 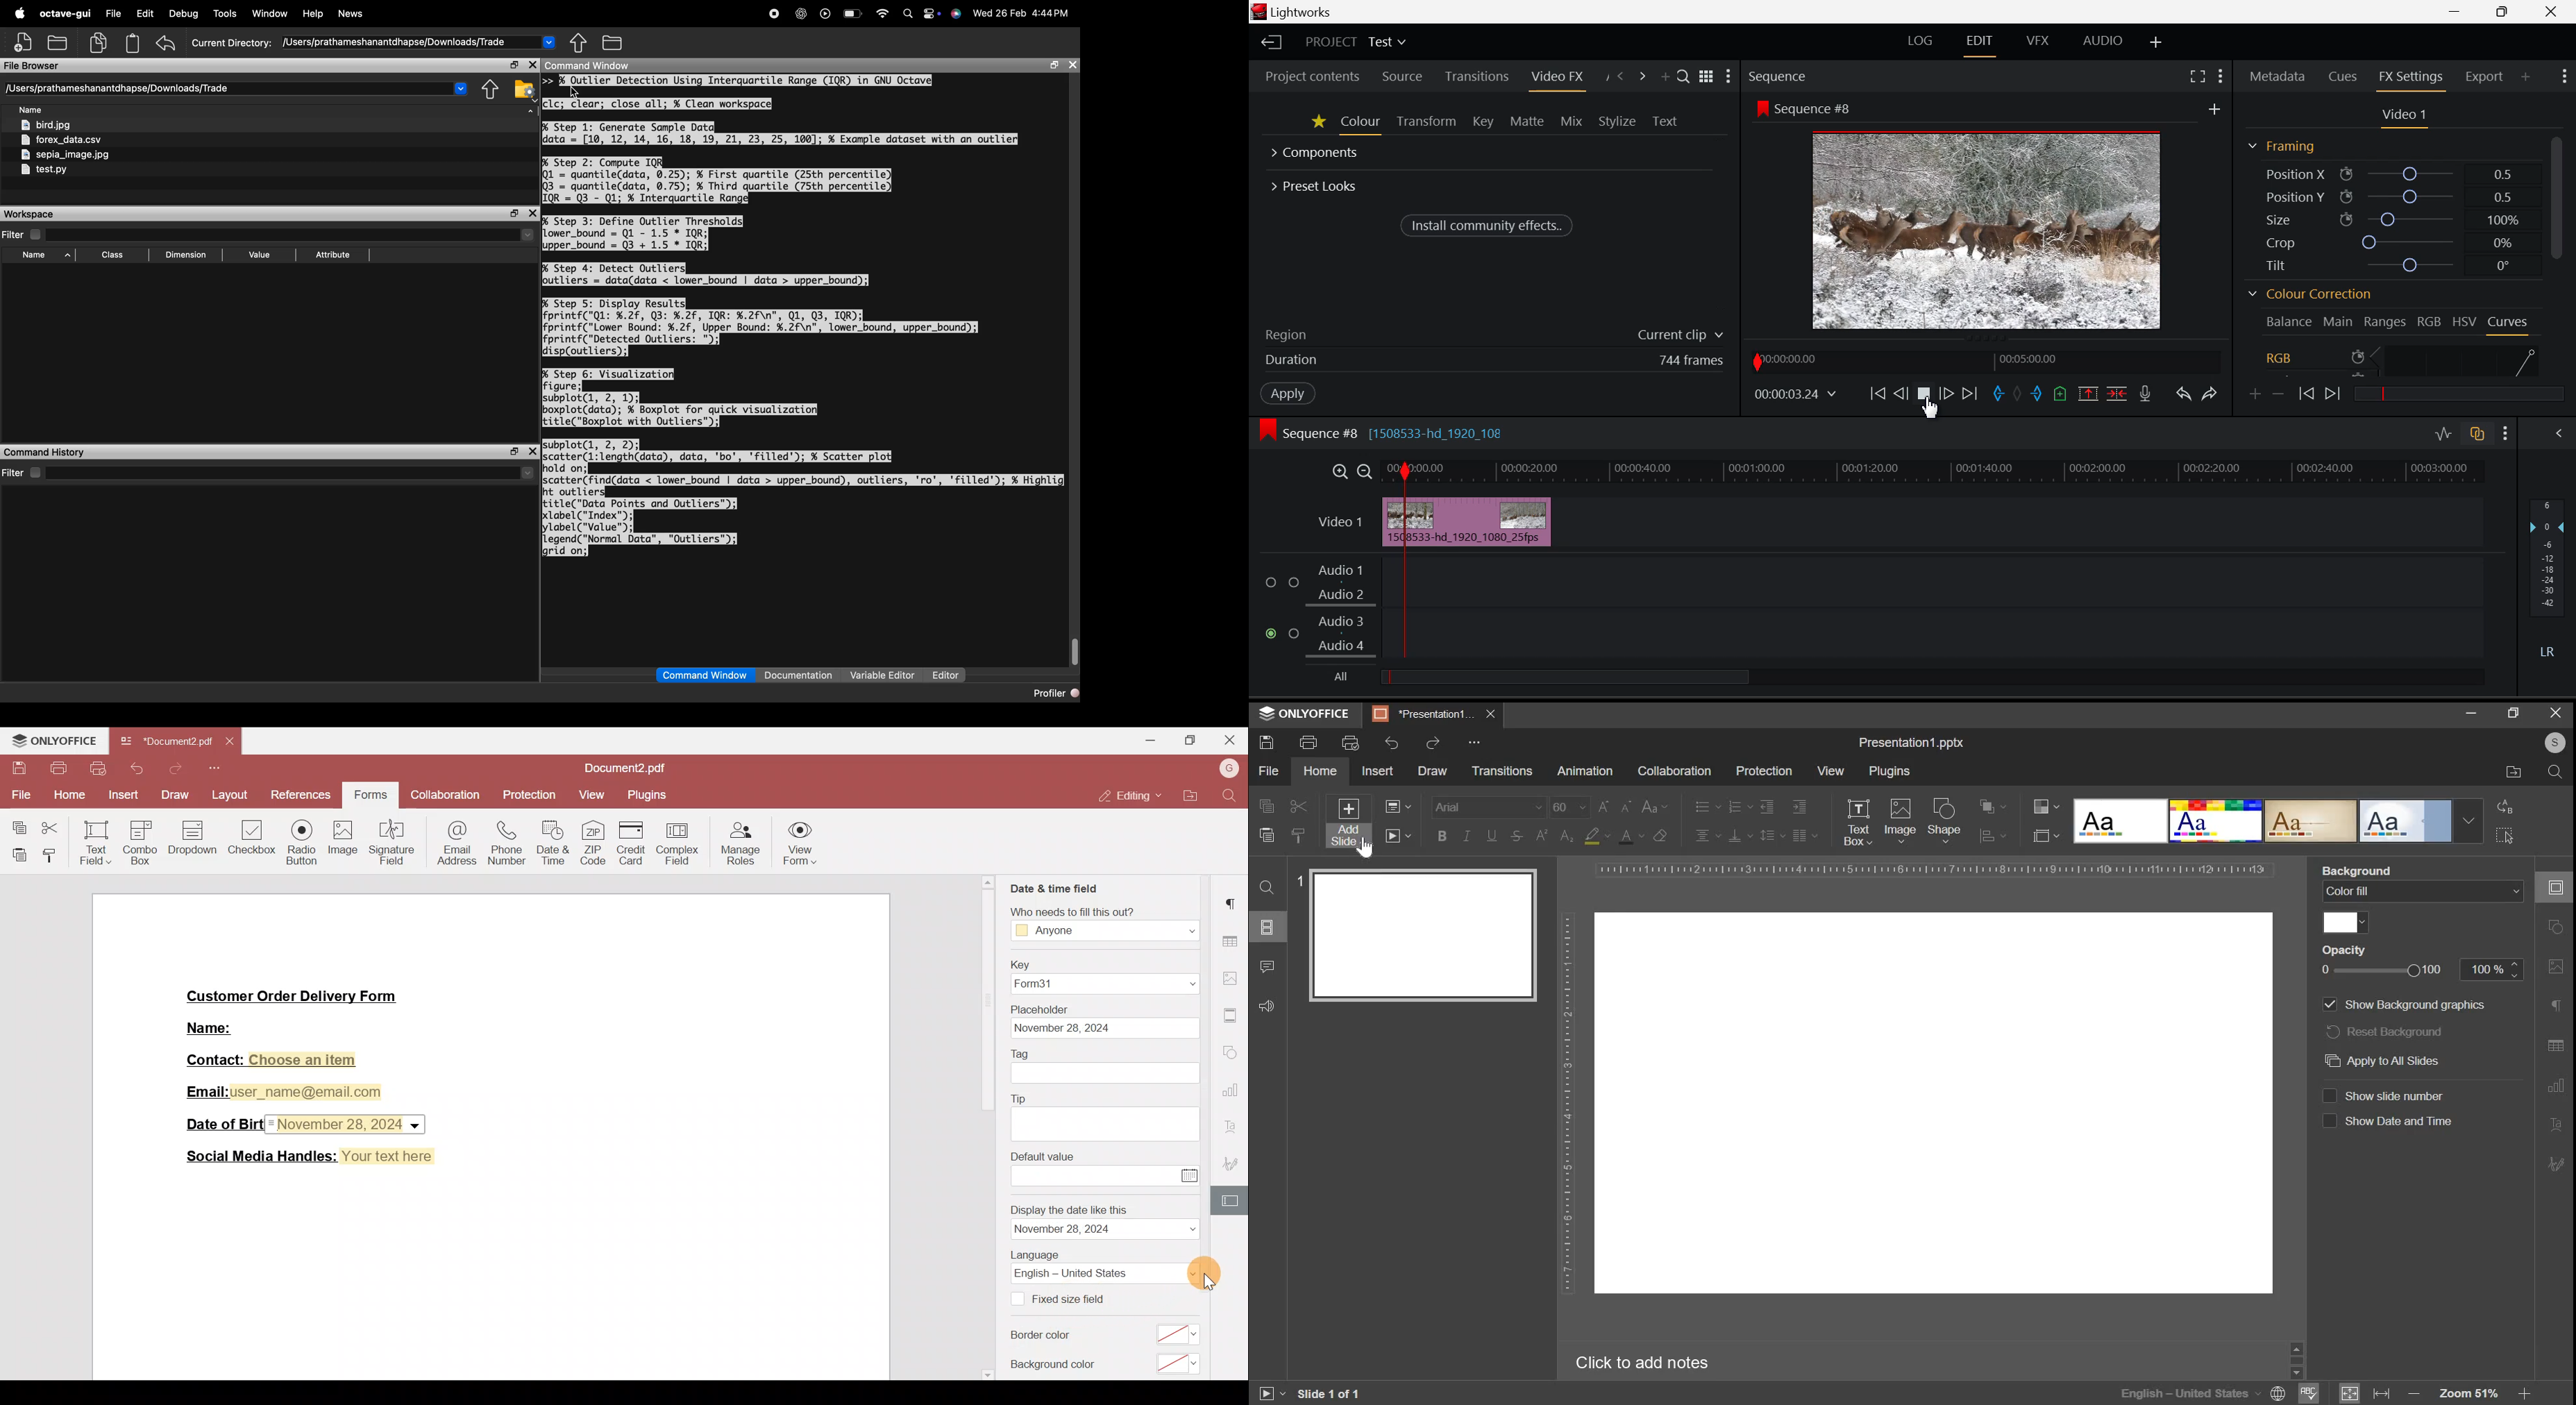 What do you see at coordinates (1730, 77) in the screenshot?
I see `Show Settings` at bounding box center [1730, 77].